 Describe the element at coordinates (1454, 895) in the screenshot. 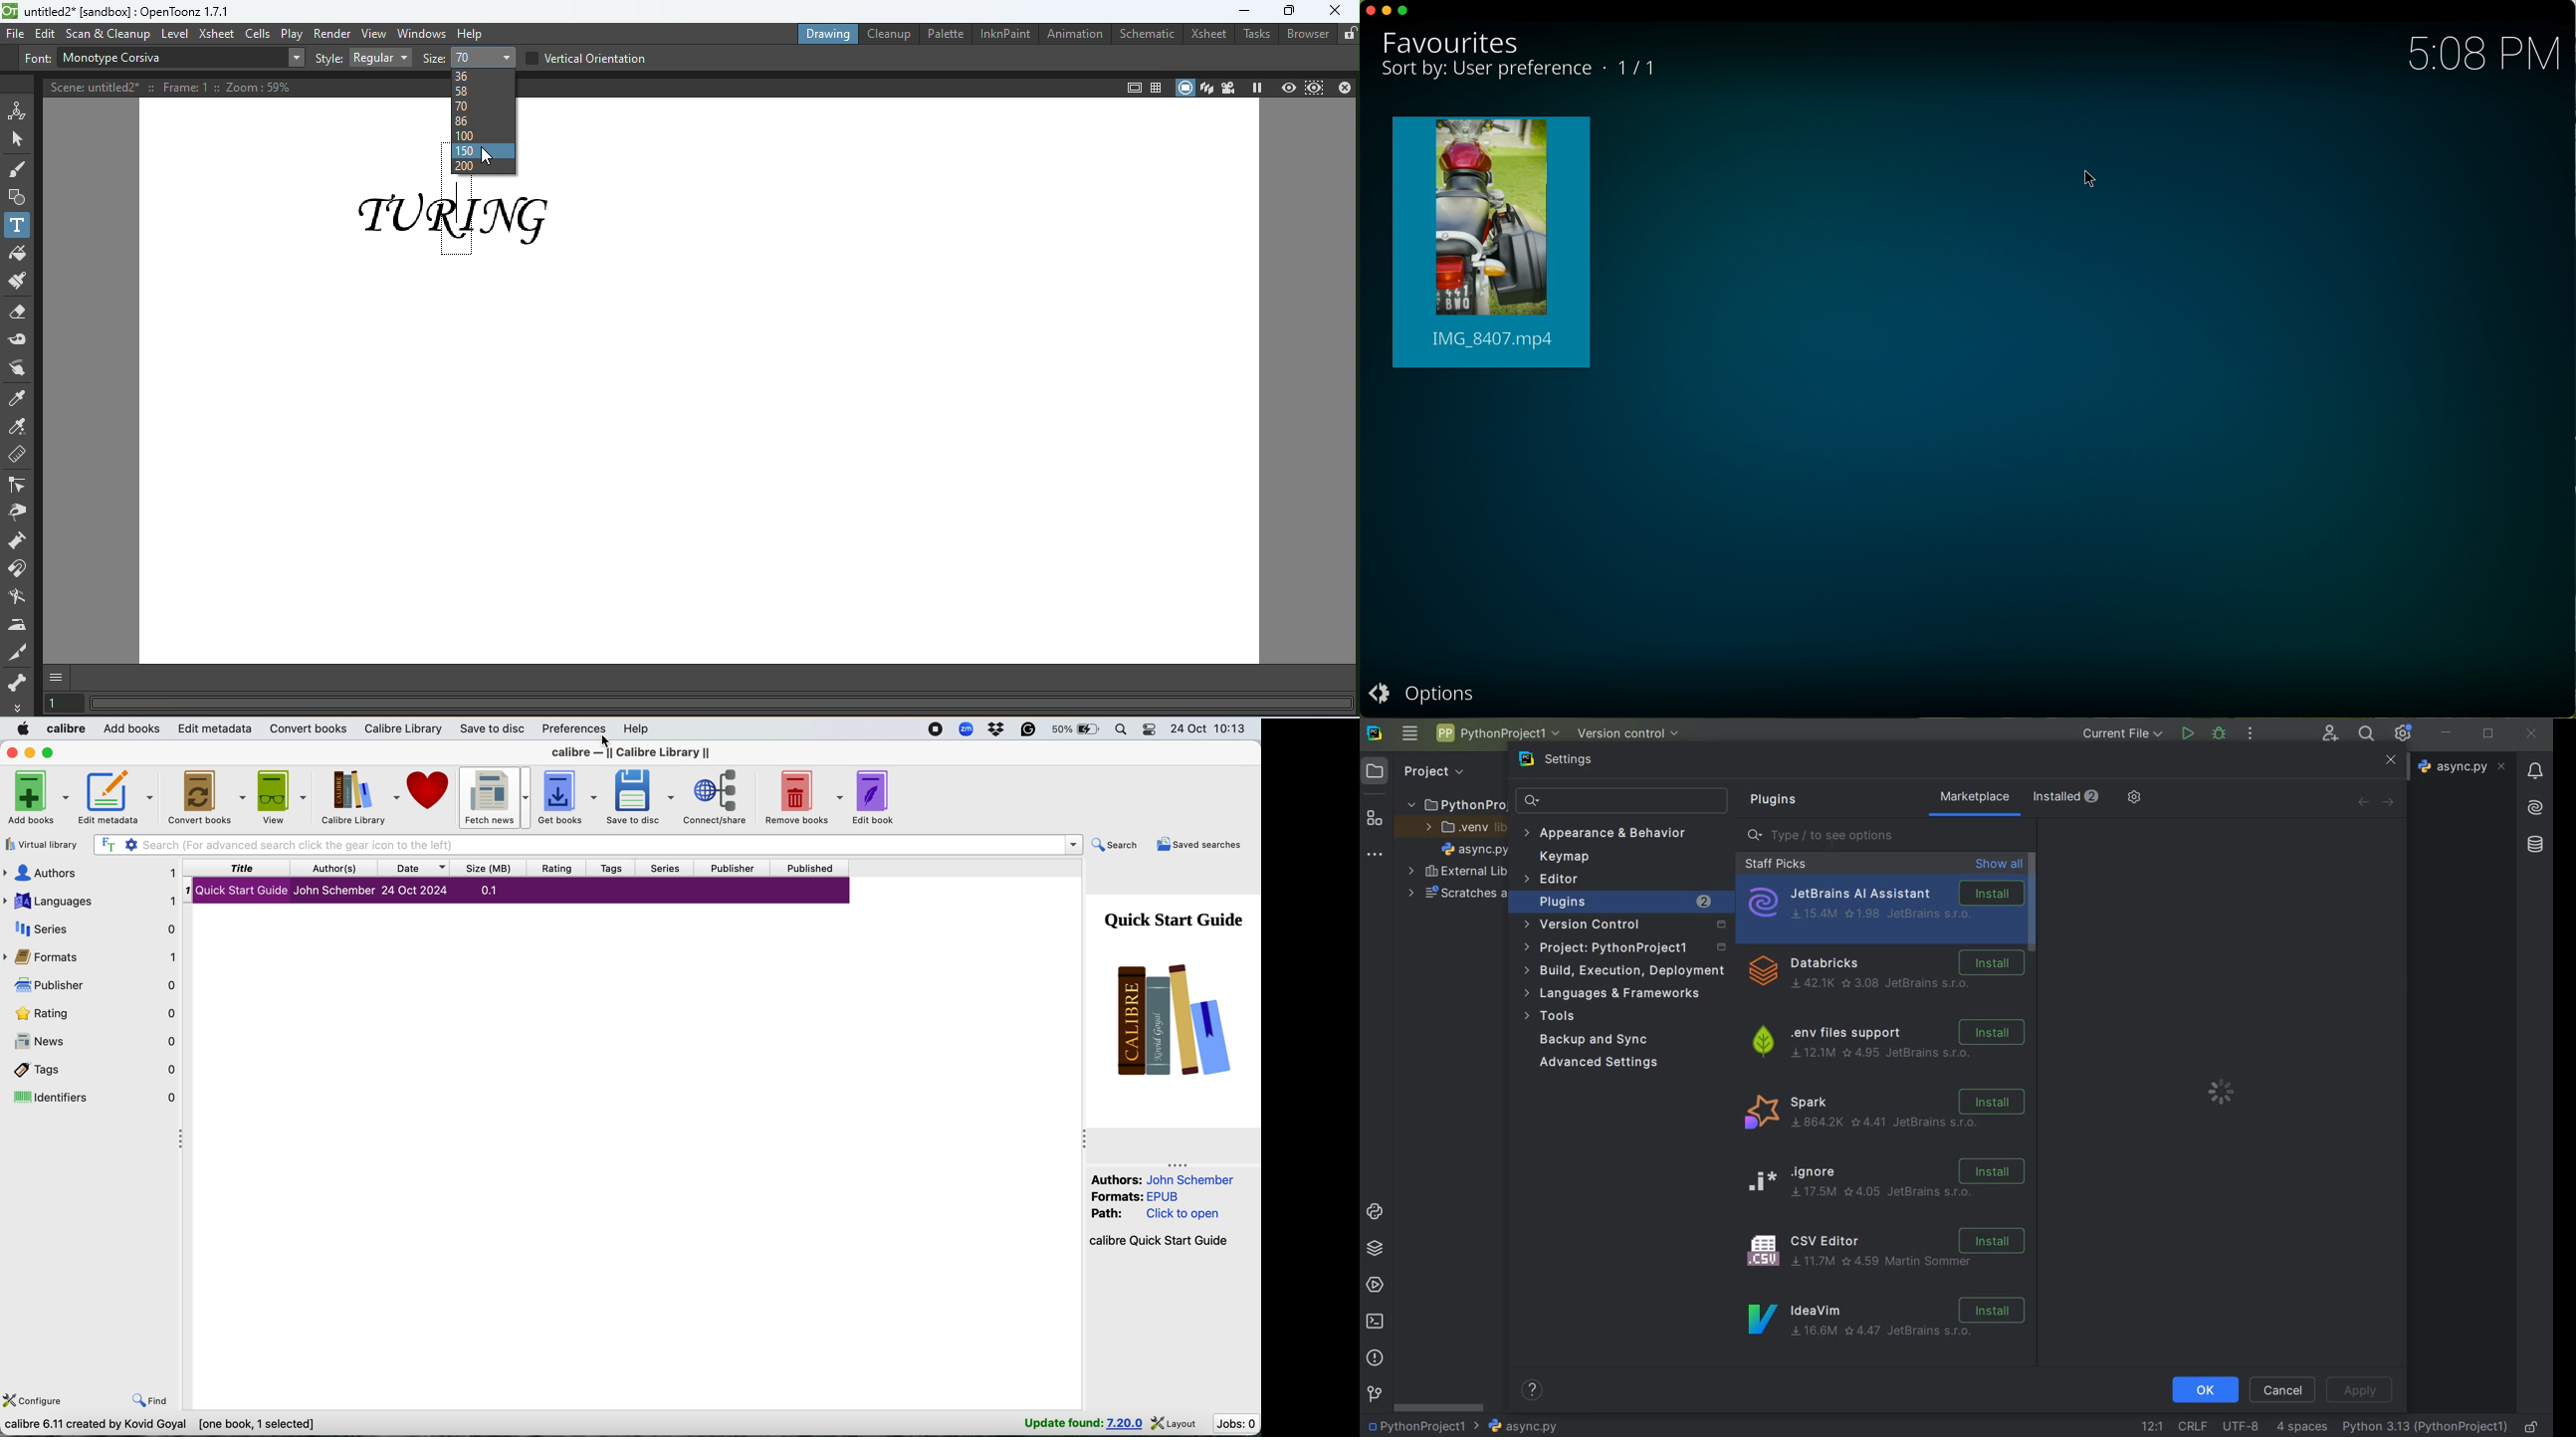

I see `scratches and consoles` at that location.